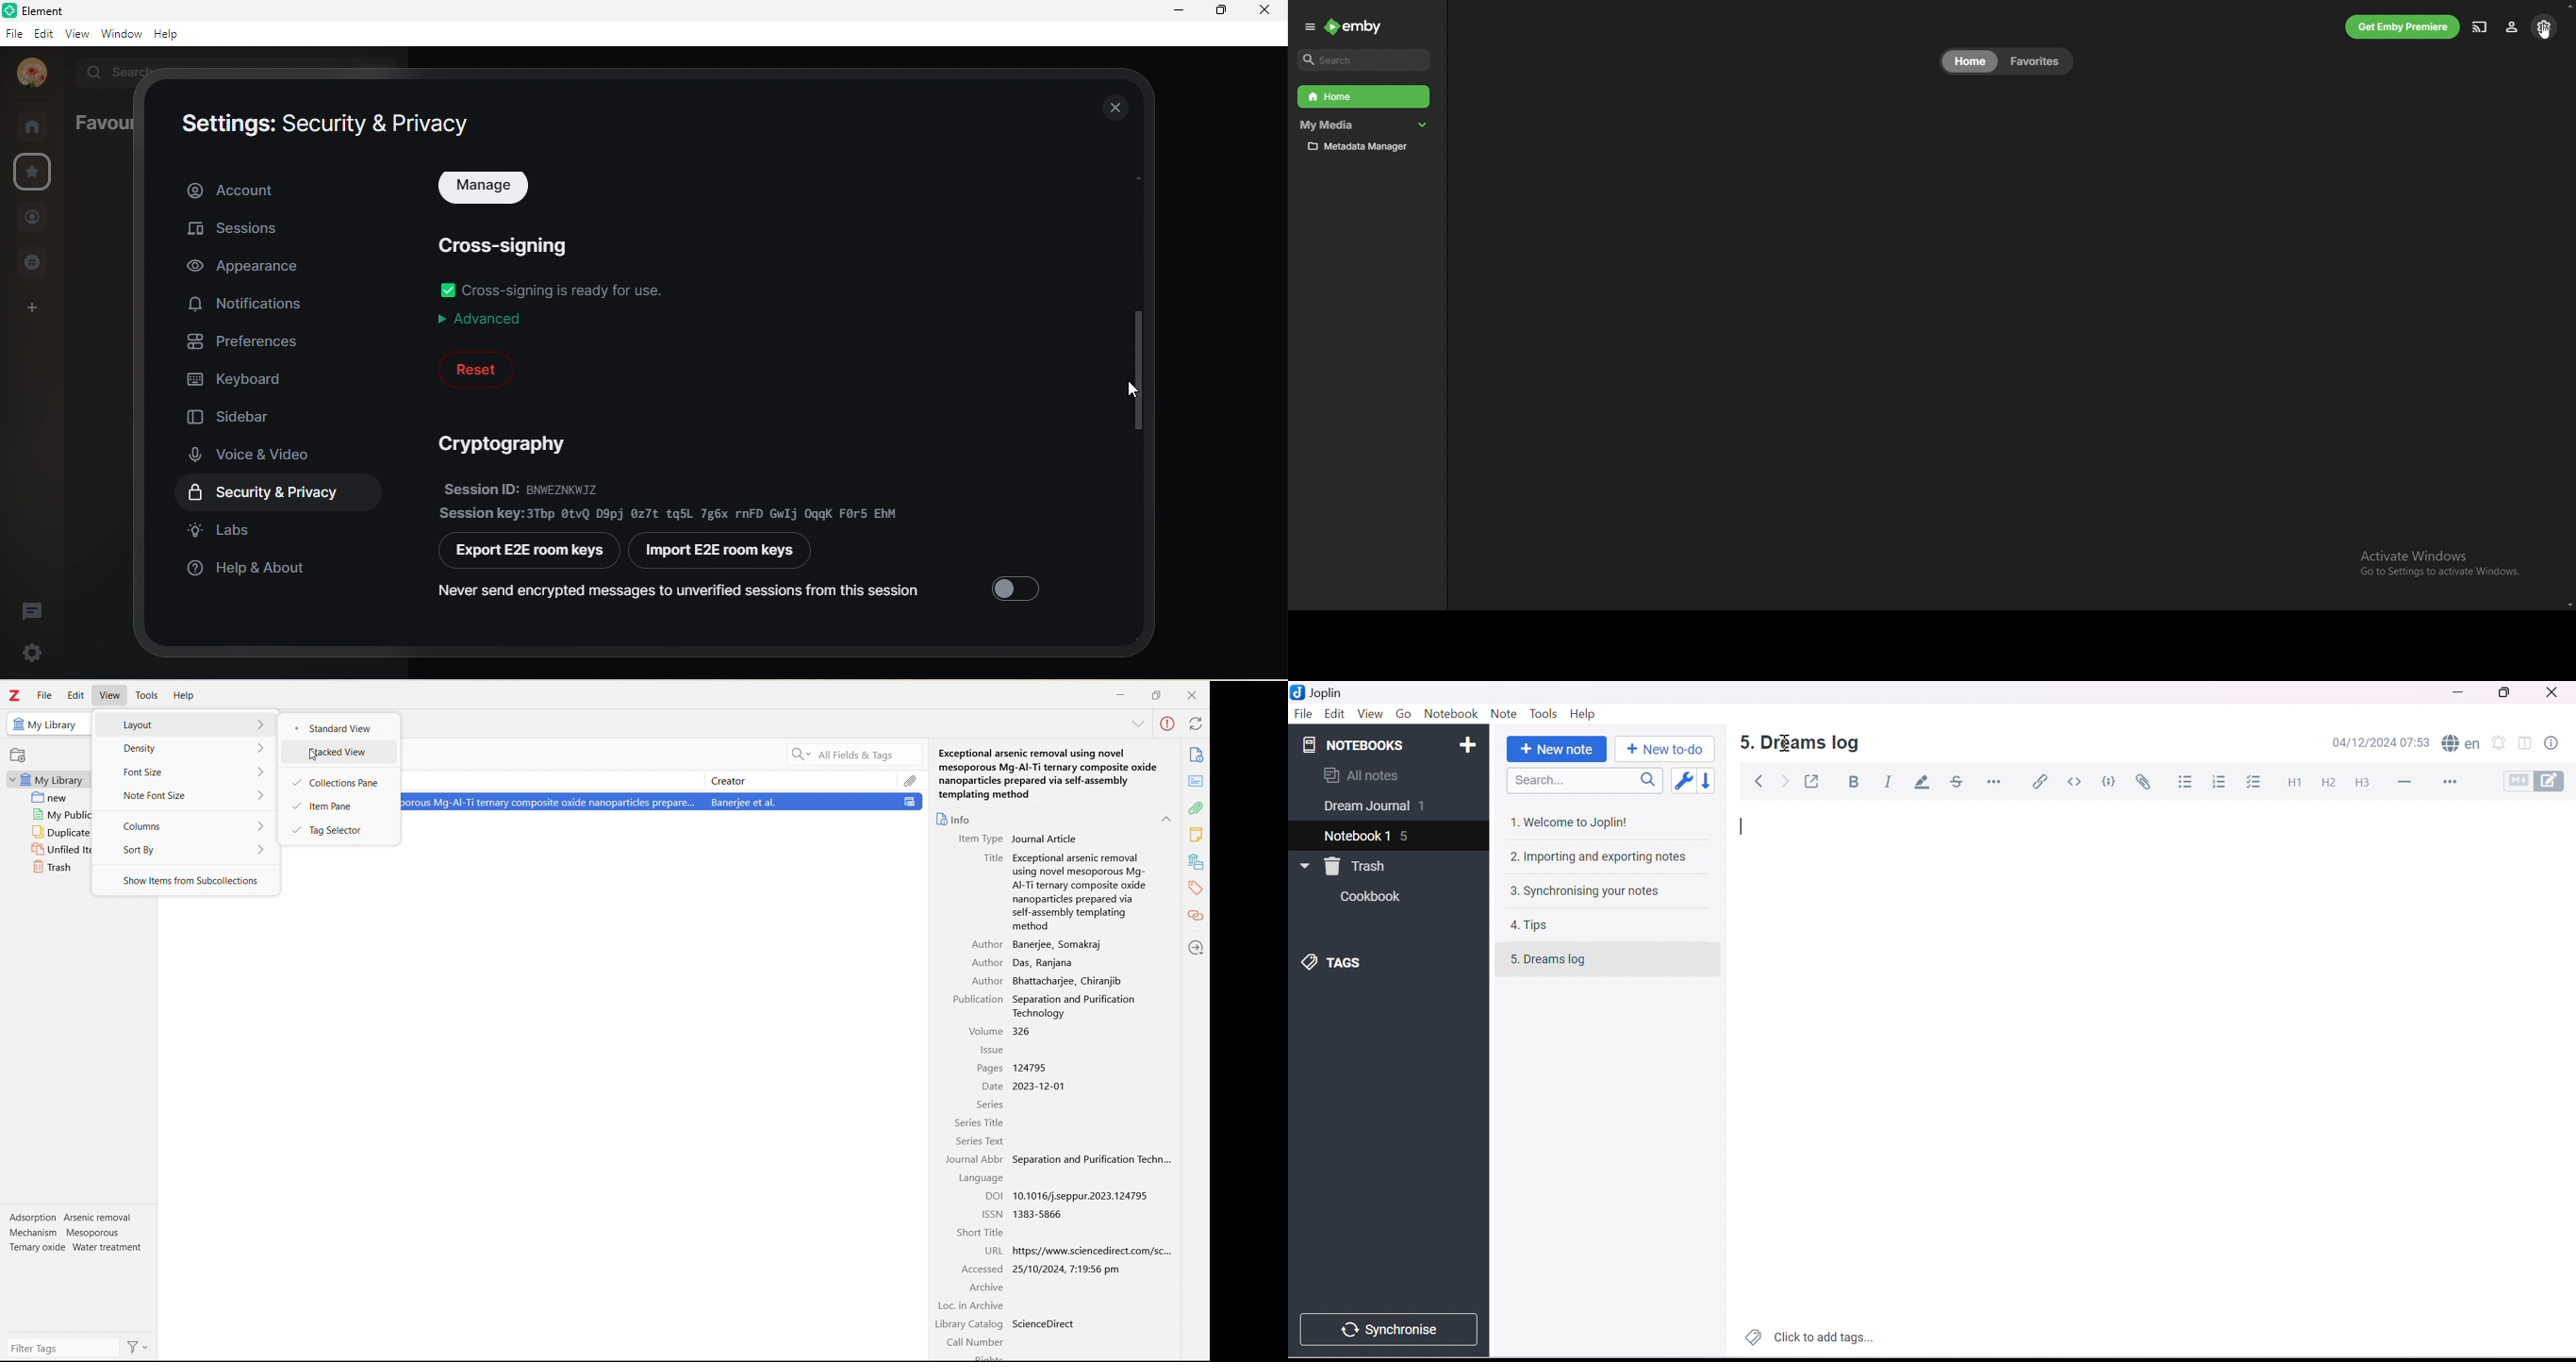  I want to click on layout, so click(187, 724).